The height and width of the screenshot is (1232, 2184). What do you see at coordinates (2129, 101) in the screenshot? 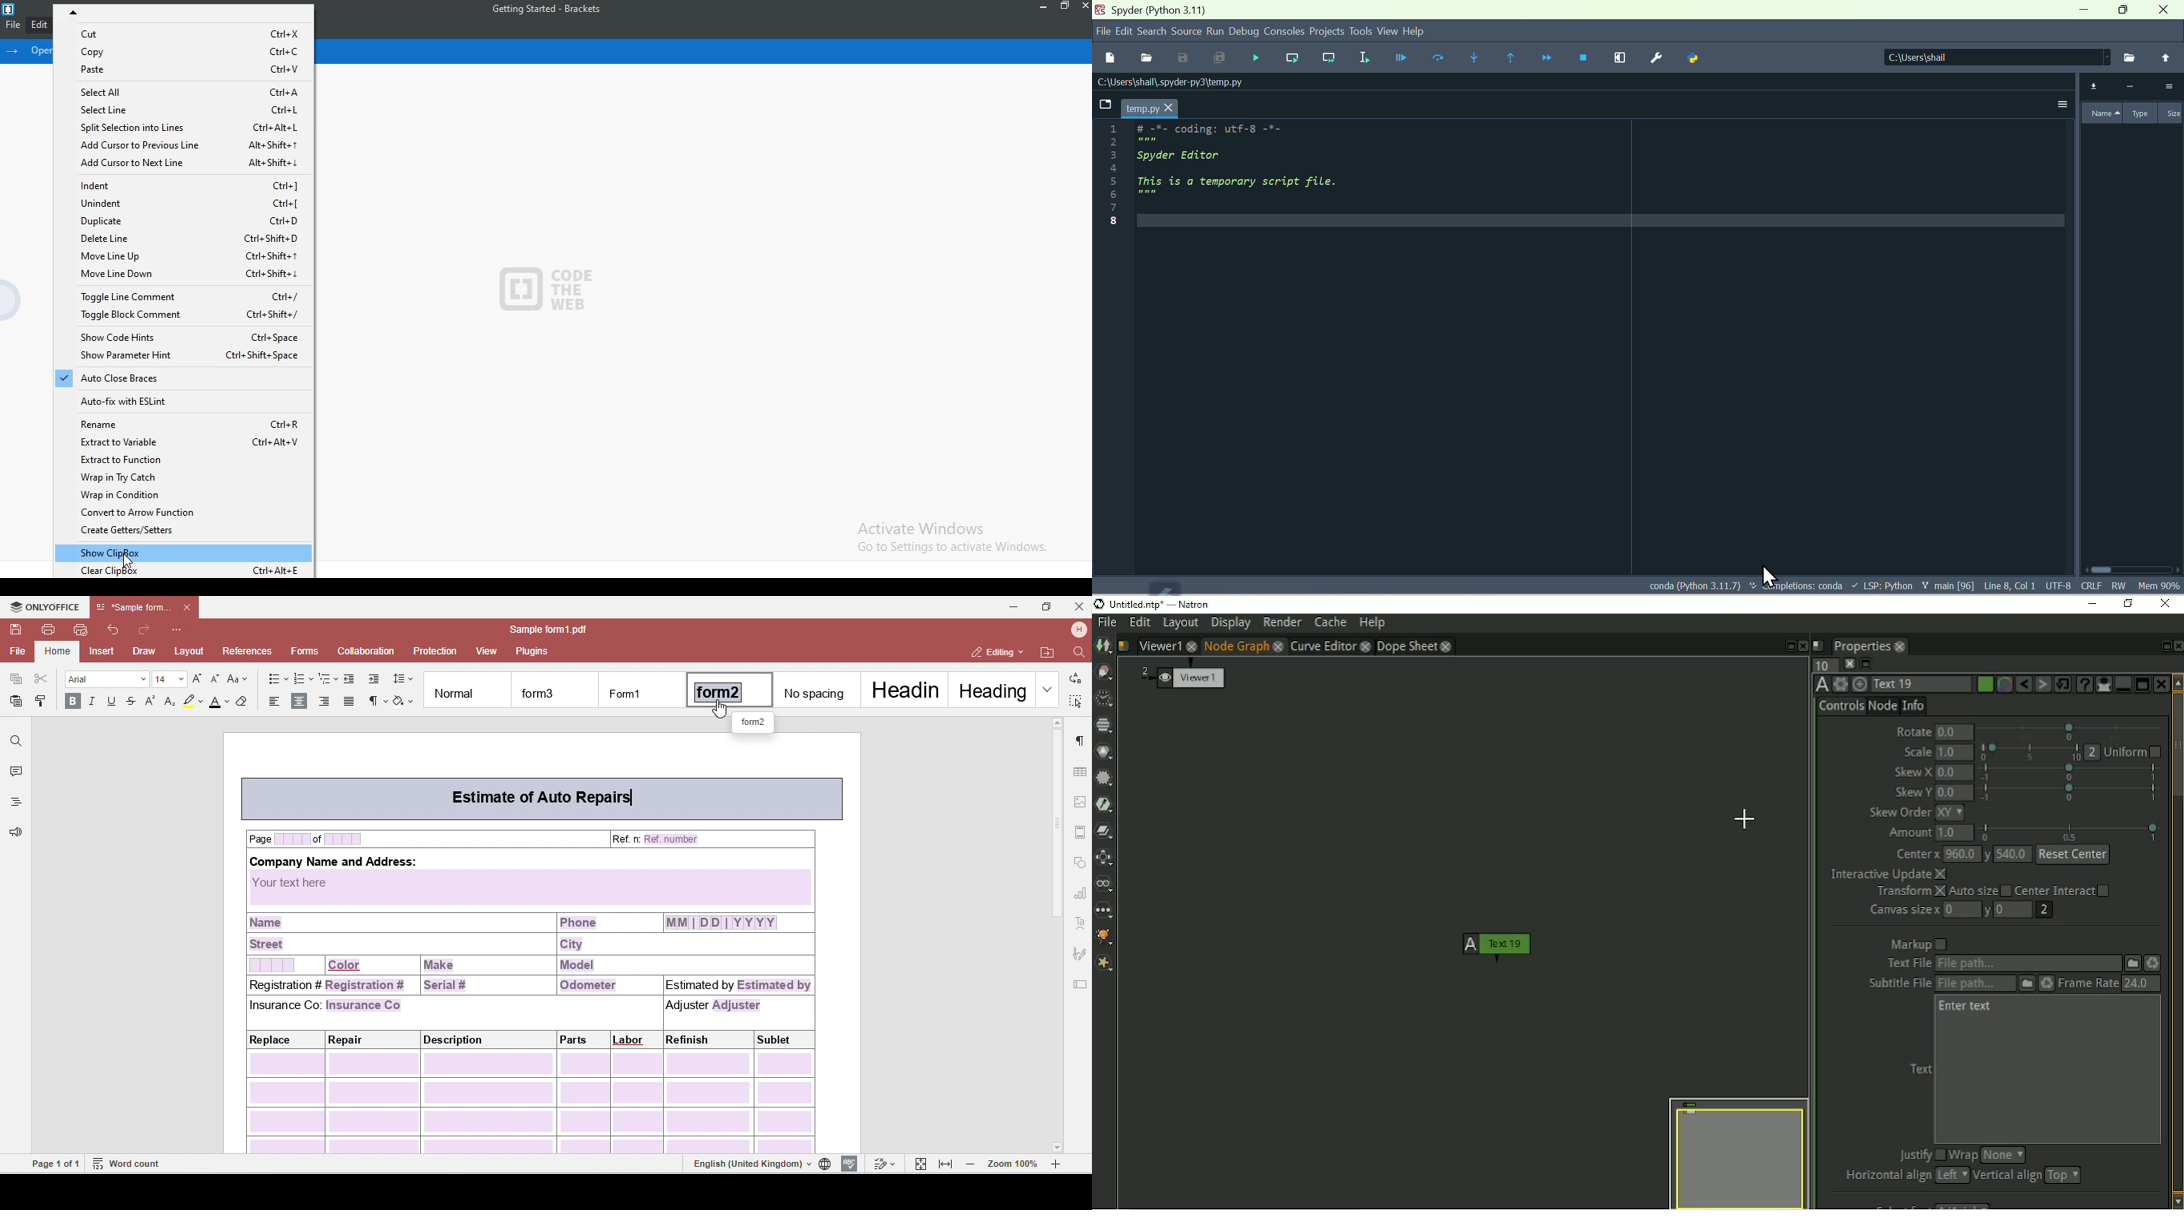
I see `Variable explorer` at bounding box center [2129, 101].